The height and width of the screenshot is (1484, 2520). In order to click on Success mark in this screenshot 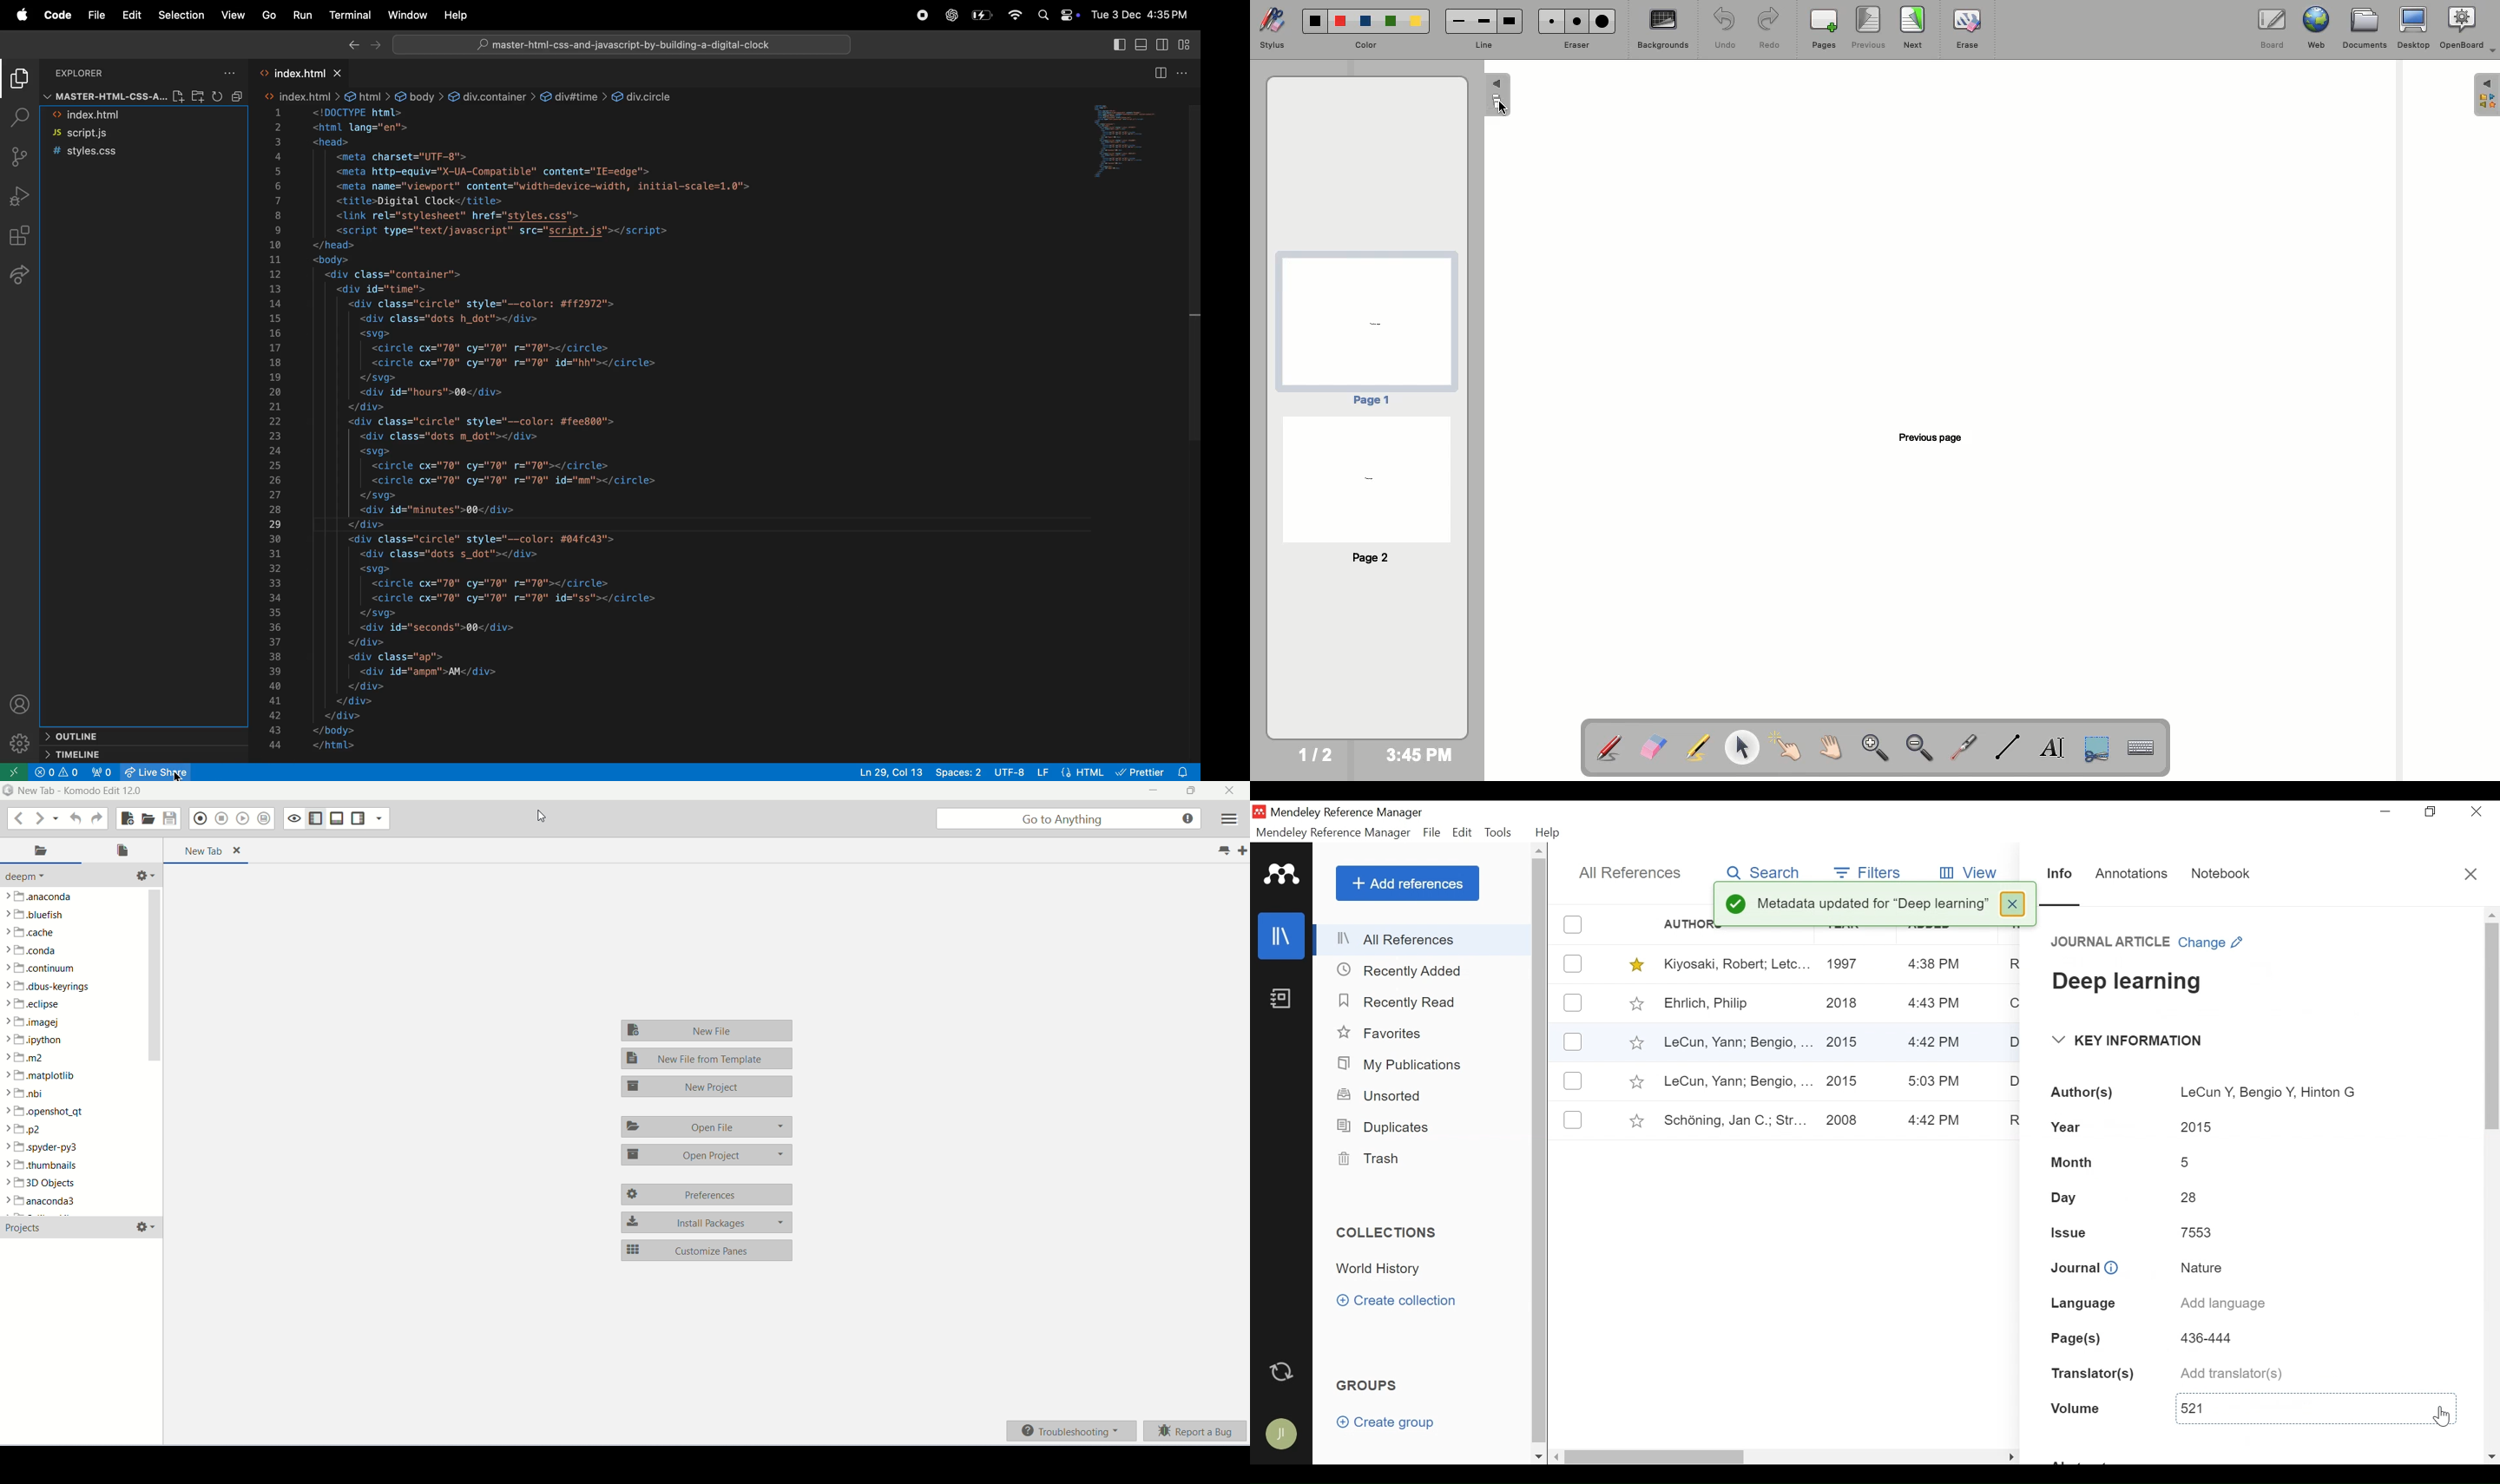, I will do `click(1735, 906)`.